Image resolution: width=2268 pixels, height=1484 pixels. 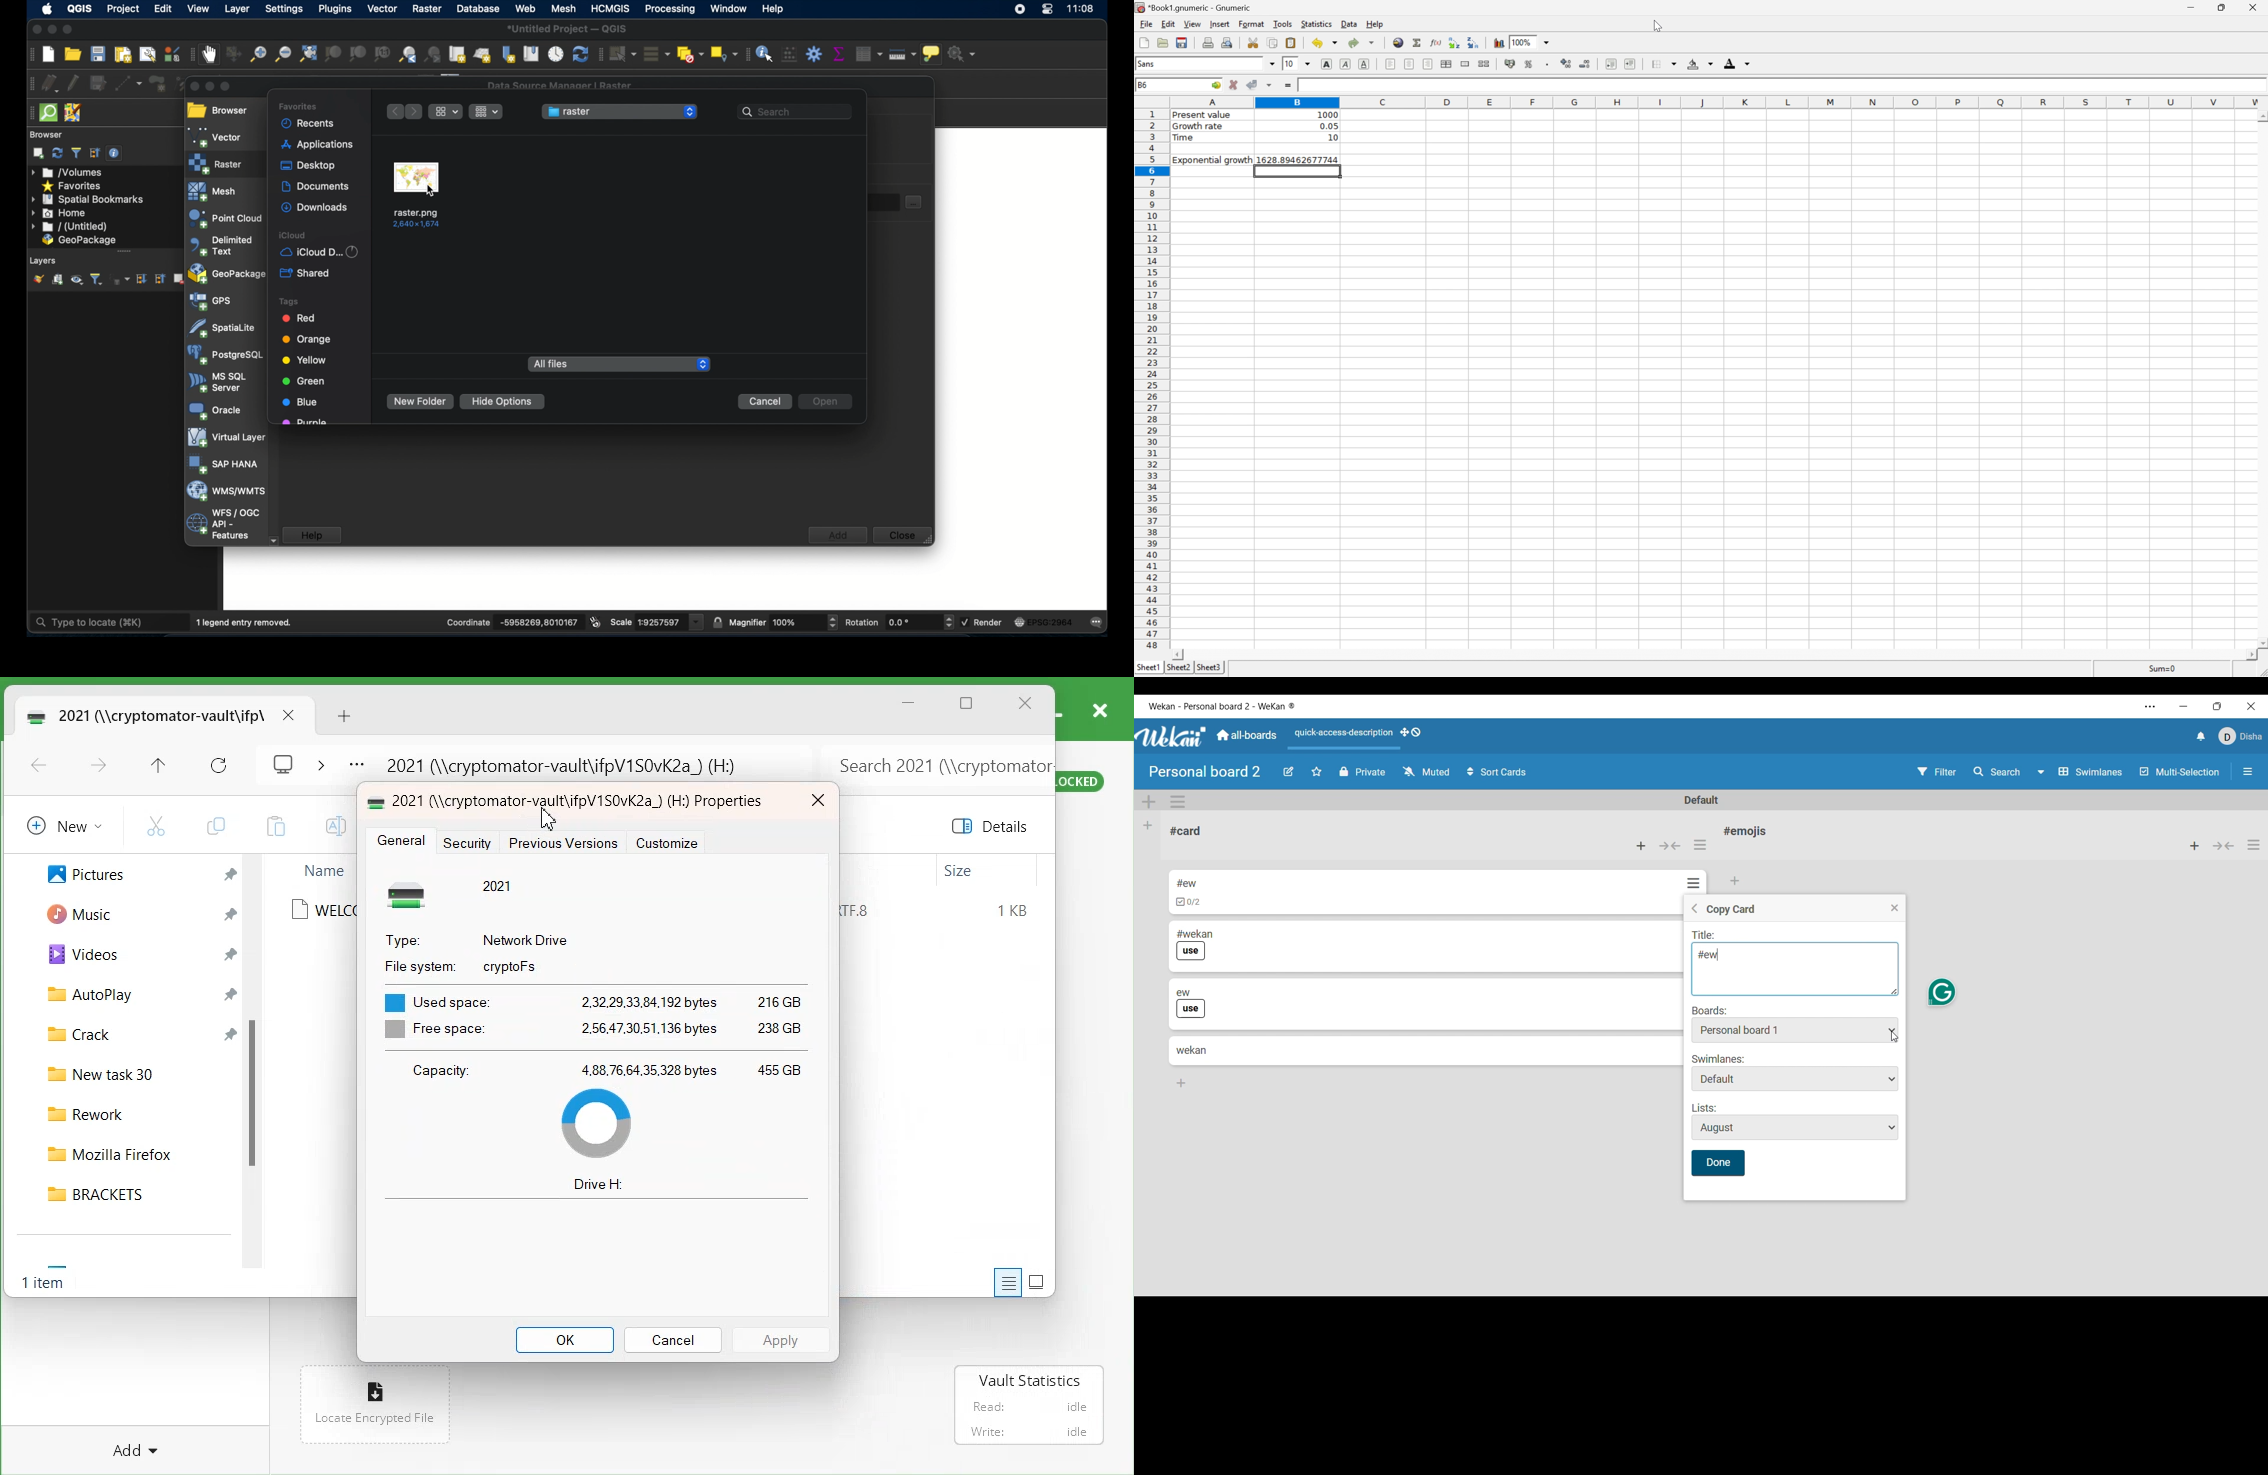 What do you see at coordinates (1289, 63) in the screenshot?
I see `10` at bounding box center [1289, 63].